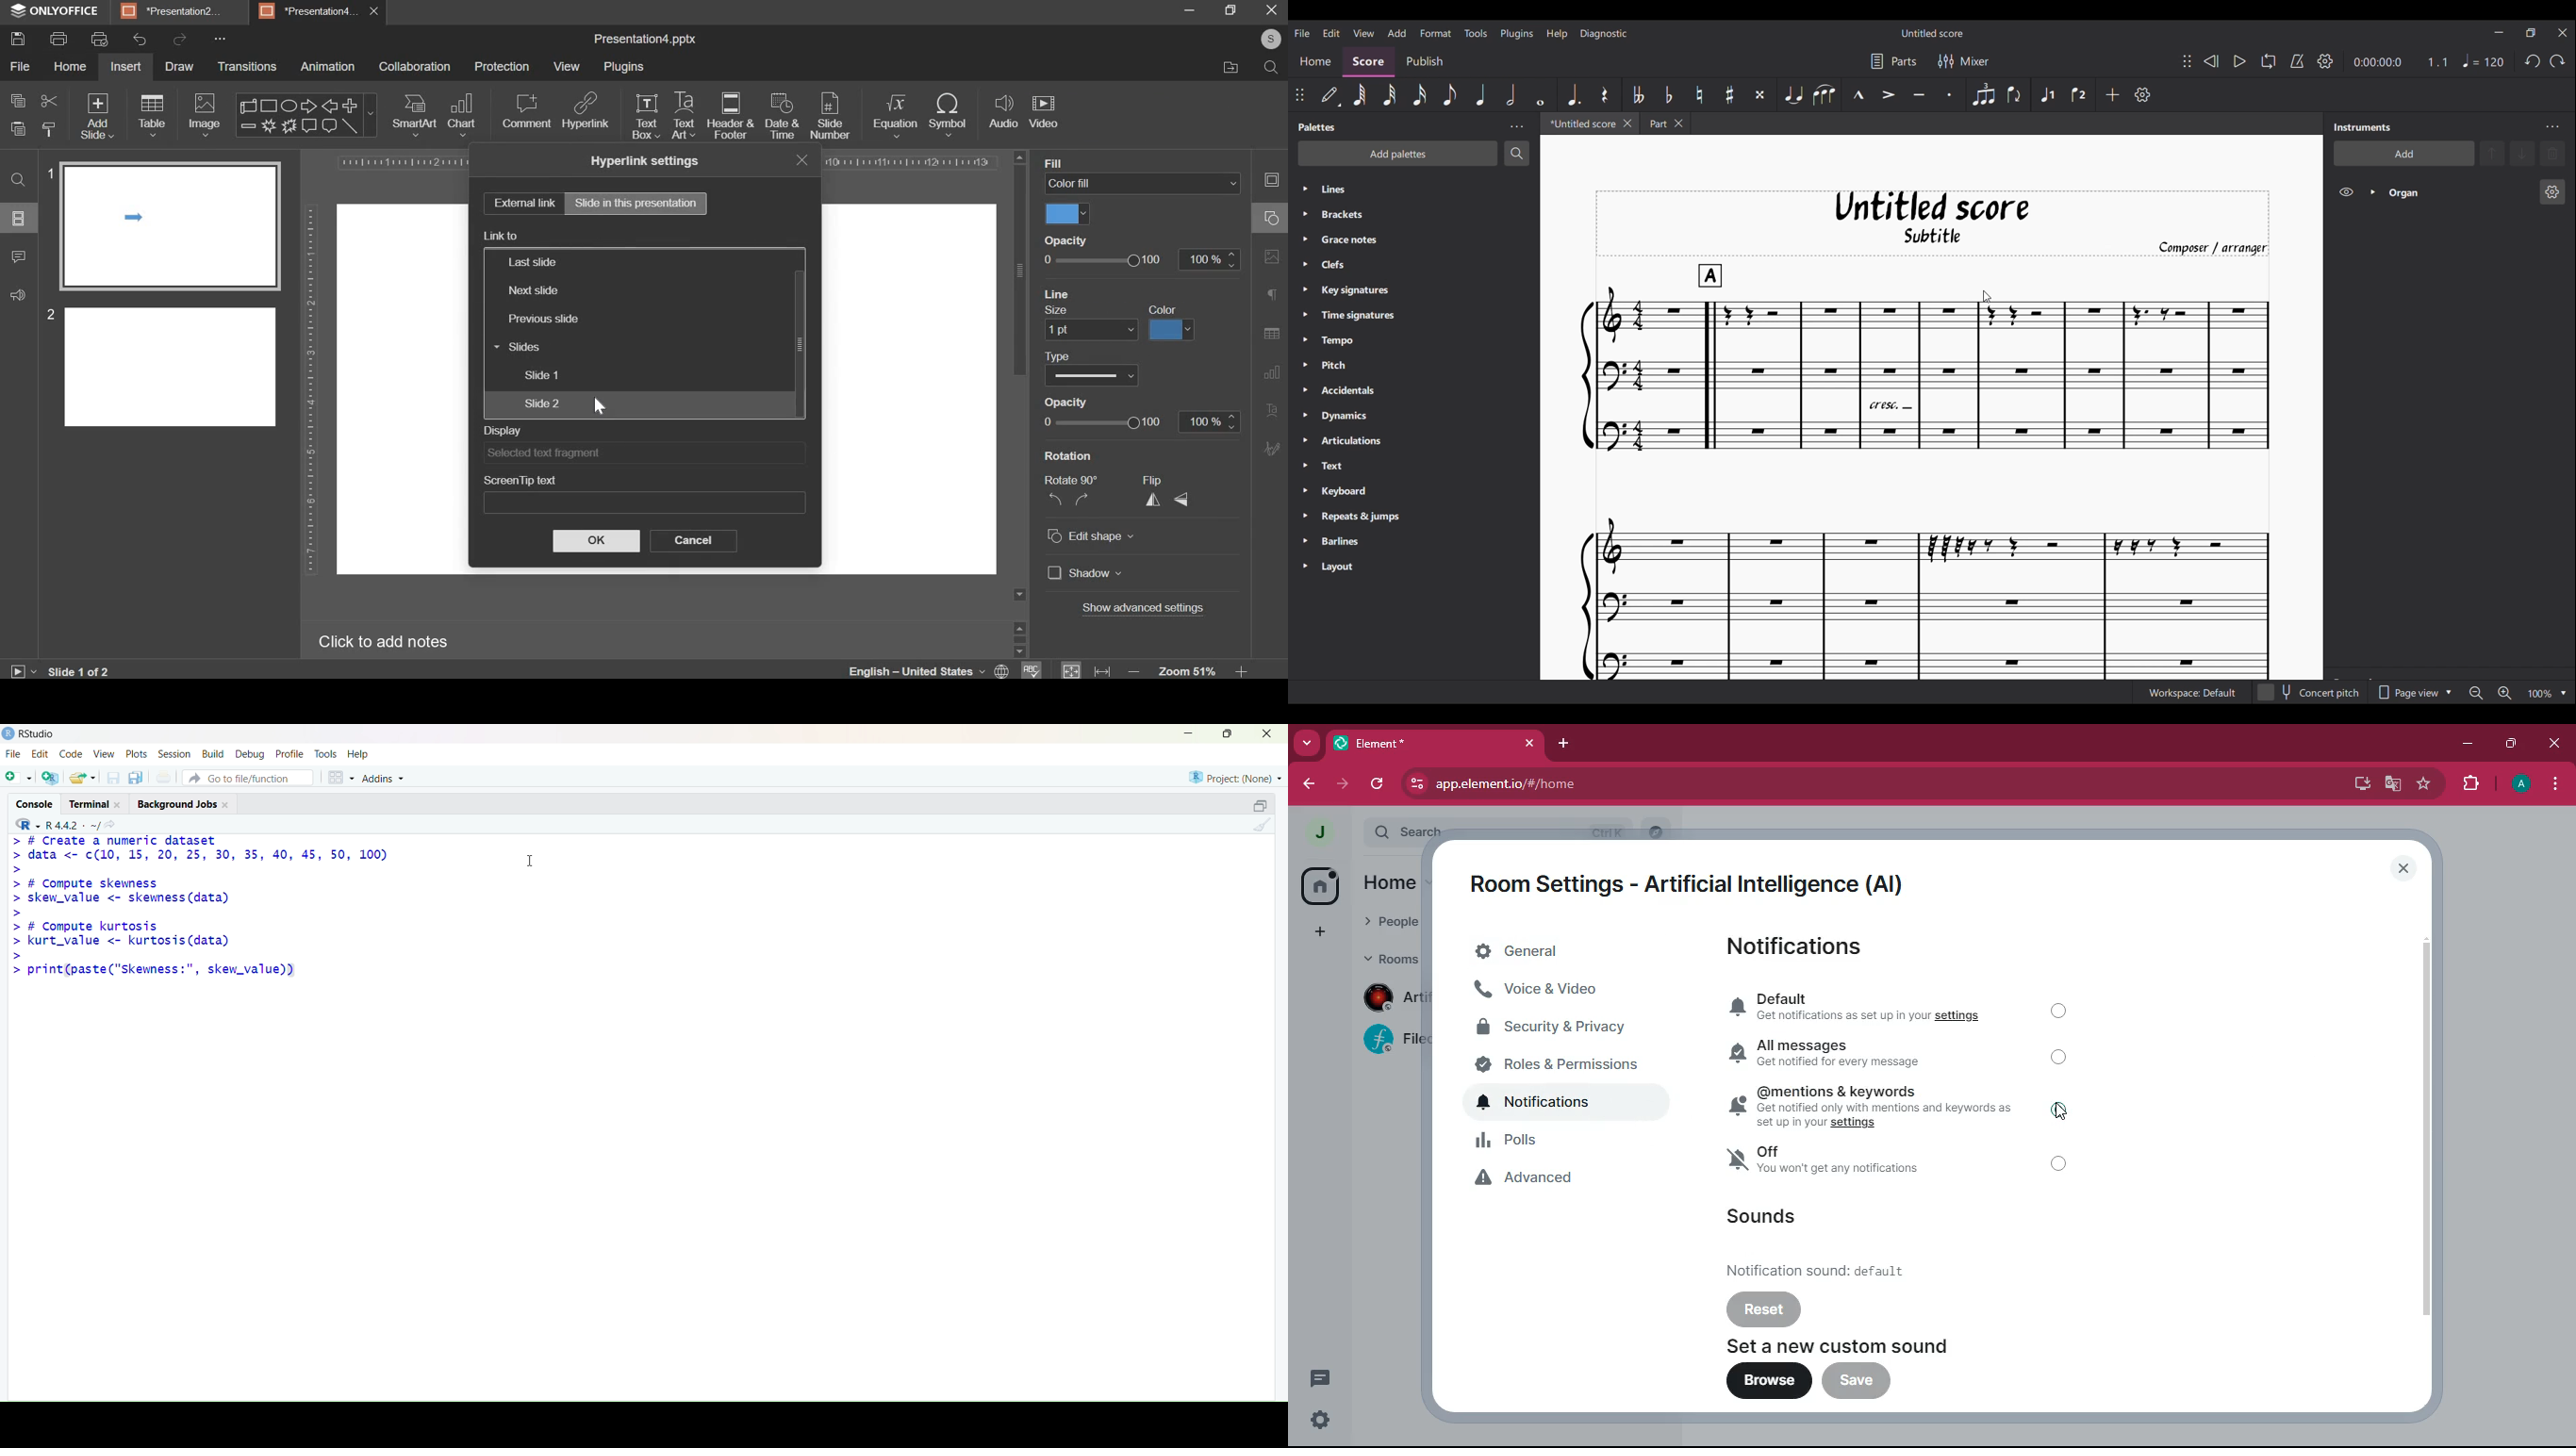 This screenshot has width=2576, height=1456. Describe the element at coordinates (103, 755) in the screenshot. I see `View` at that location.